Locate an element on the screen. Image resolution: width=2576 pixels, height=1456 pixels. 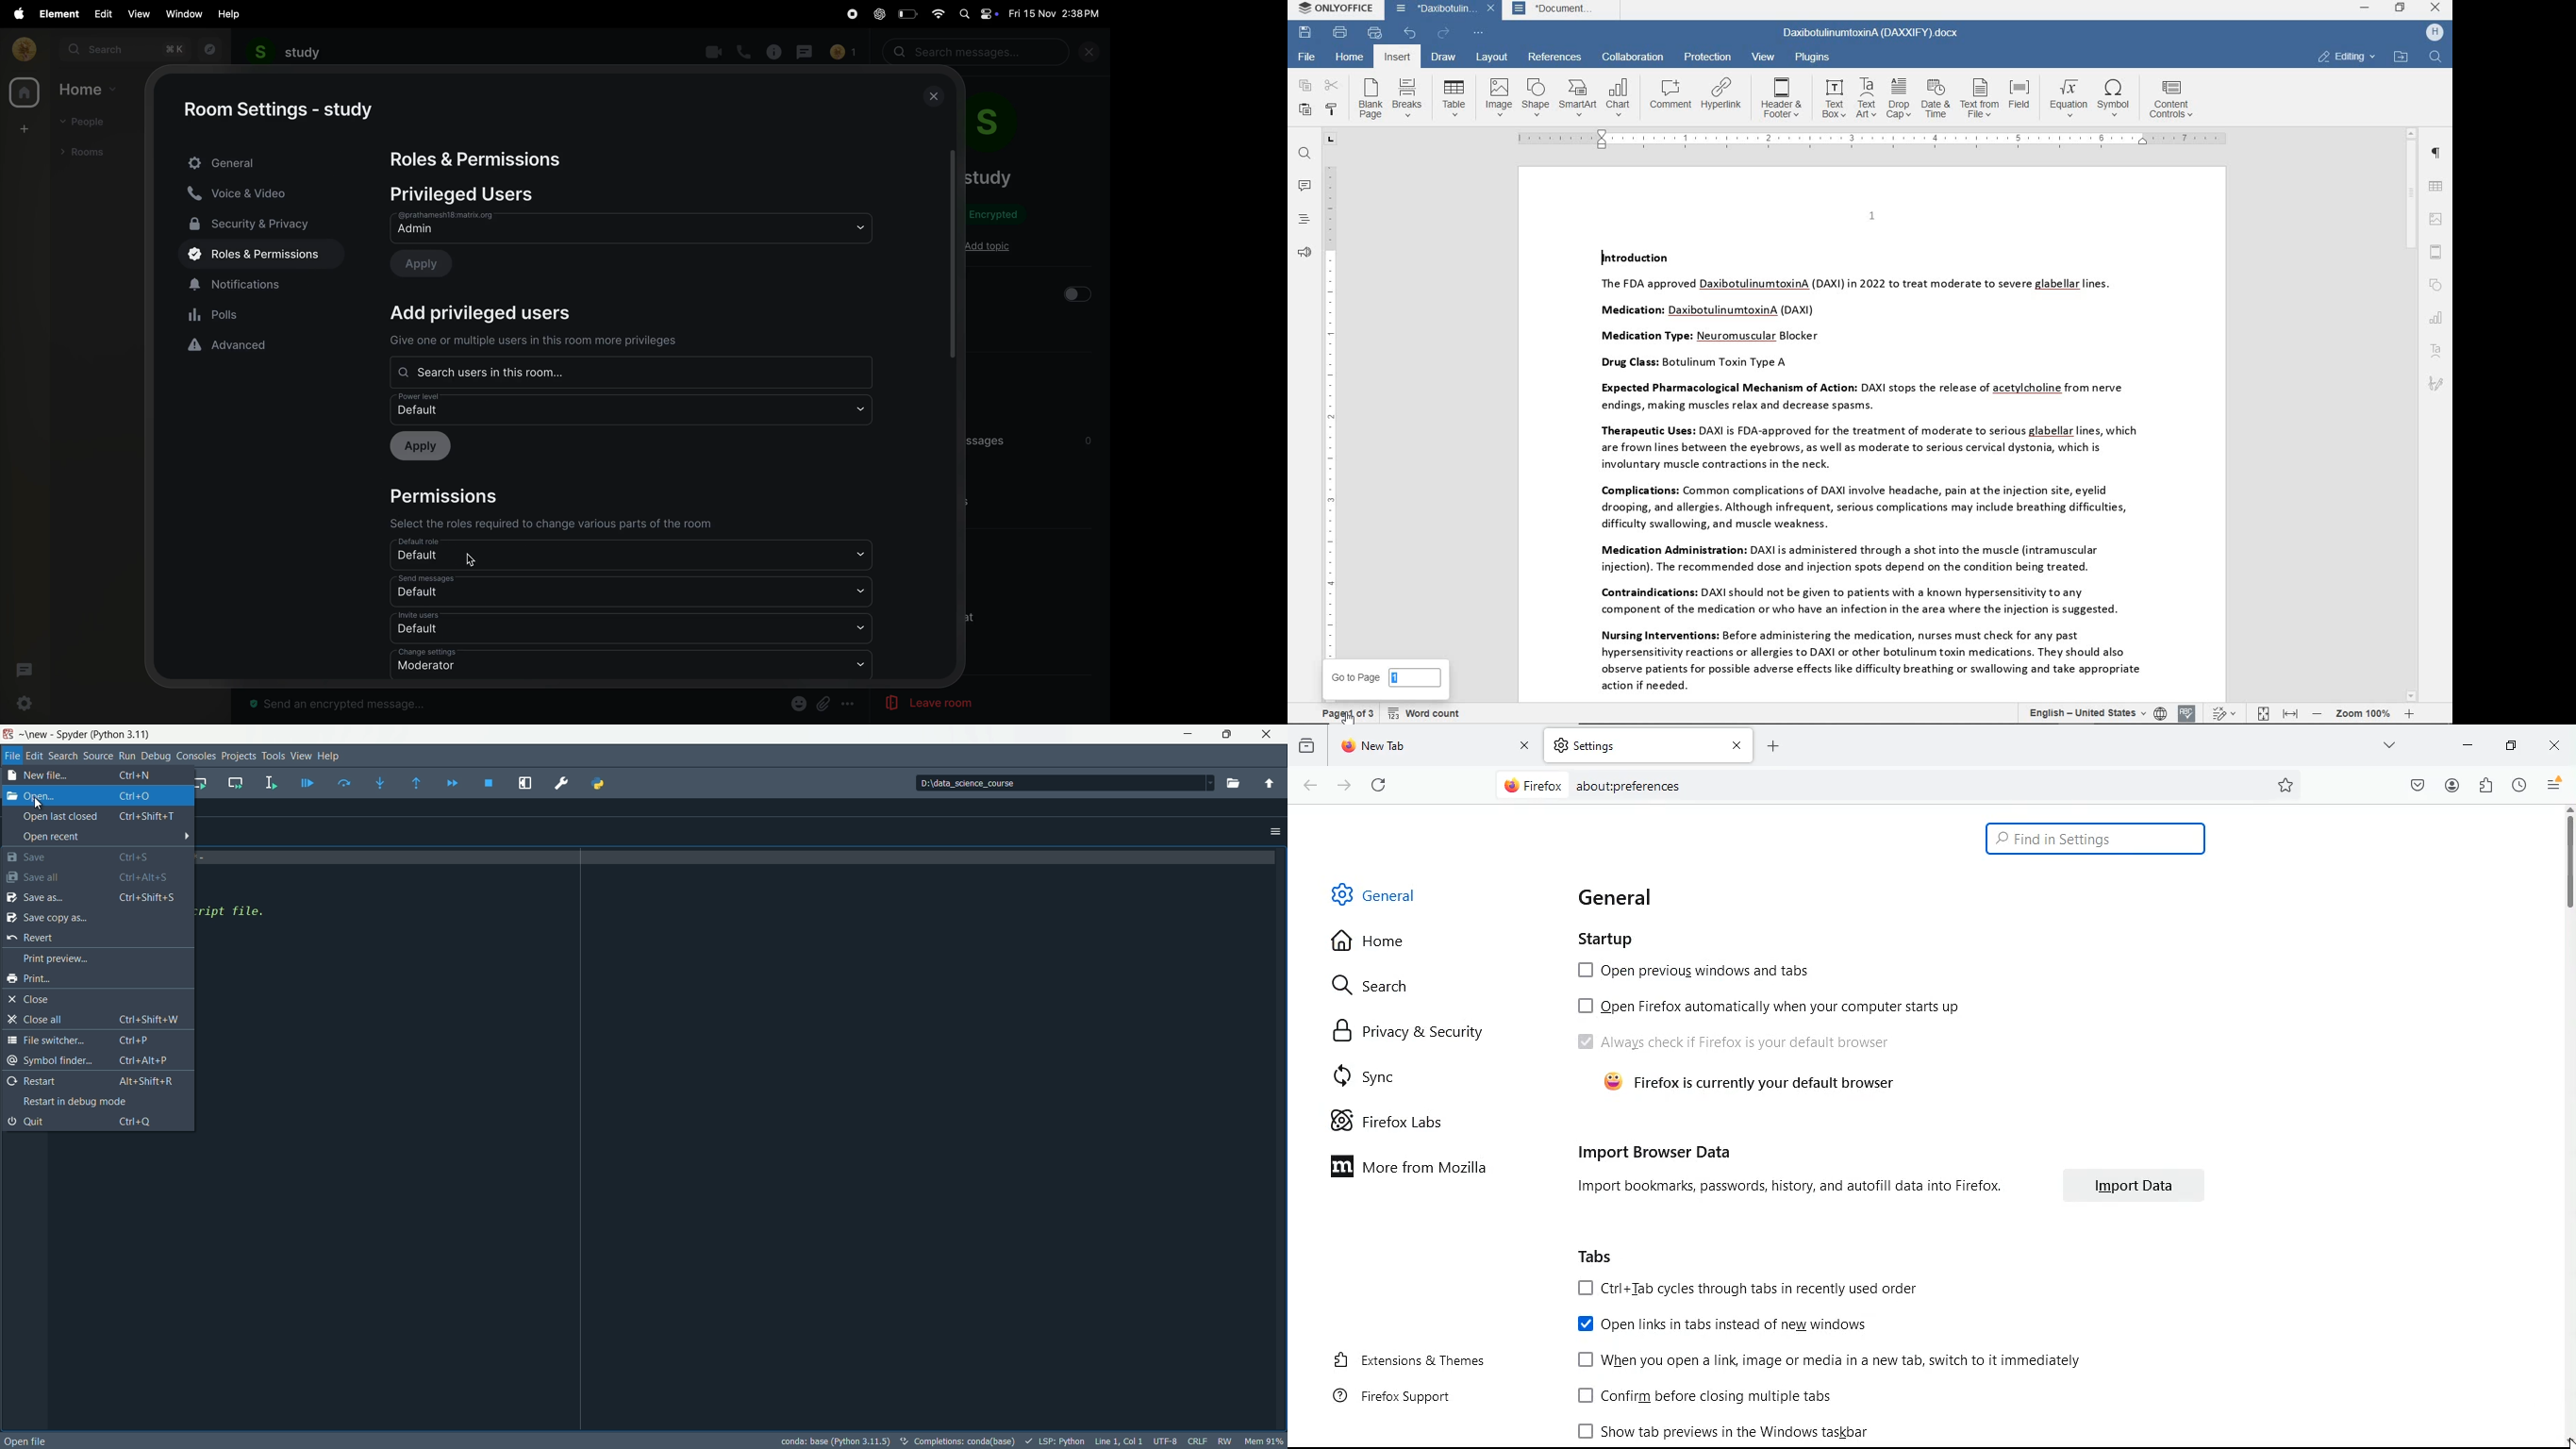
open is located at coordinates (89, 796).